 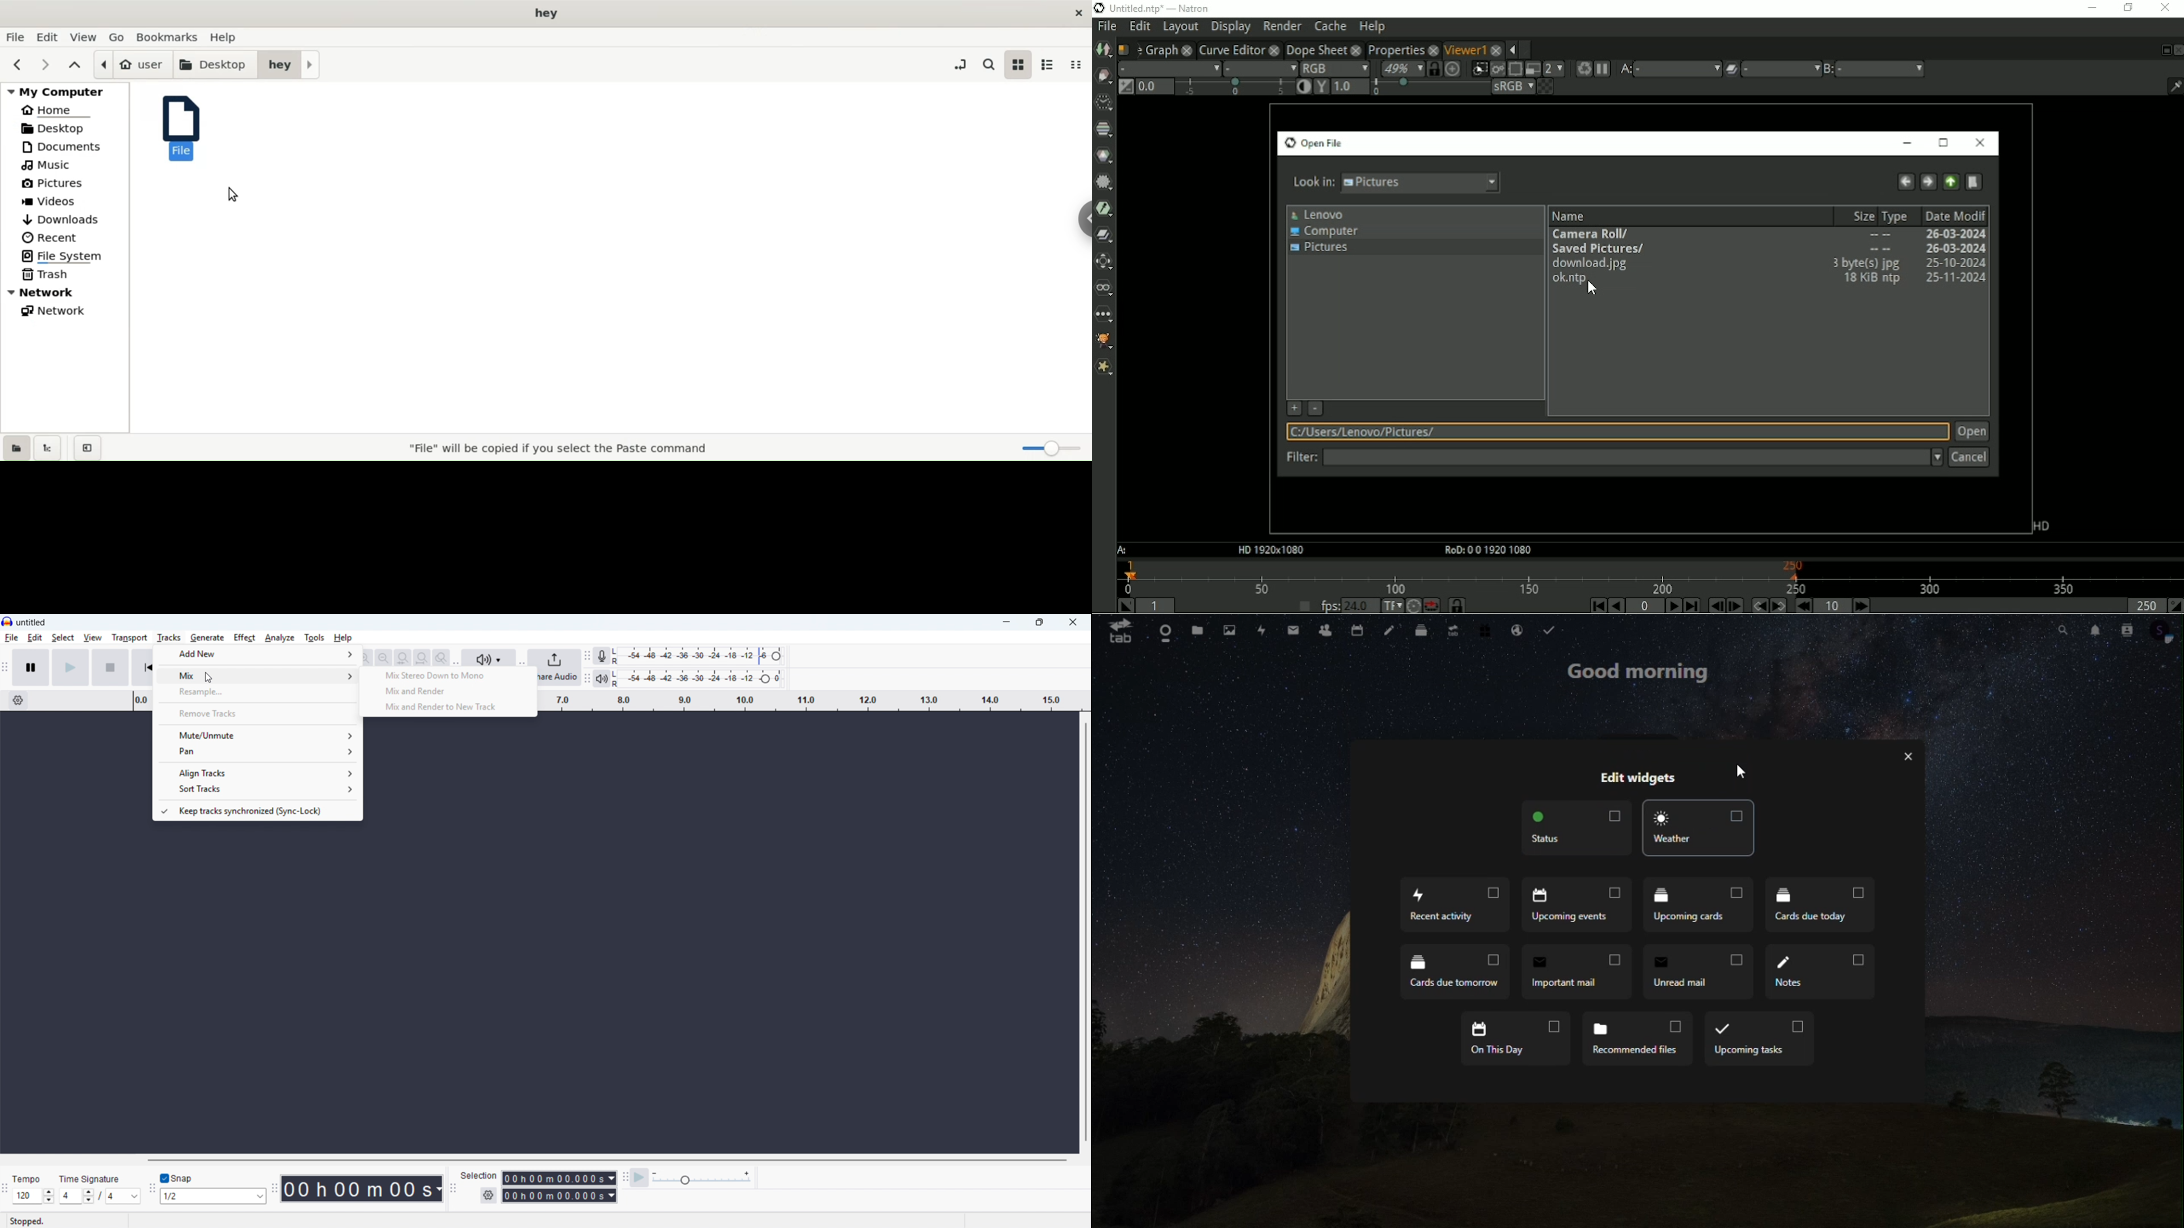 I want to click on Resample , so click(x=256, y=692).